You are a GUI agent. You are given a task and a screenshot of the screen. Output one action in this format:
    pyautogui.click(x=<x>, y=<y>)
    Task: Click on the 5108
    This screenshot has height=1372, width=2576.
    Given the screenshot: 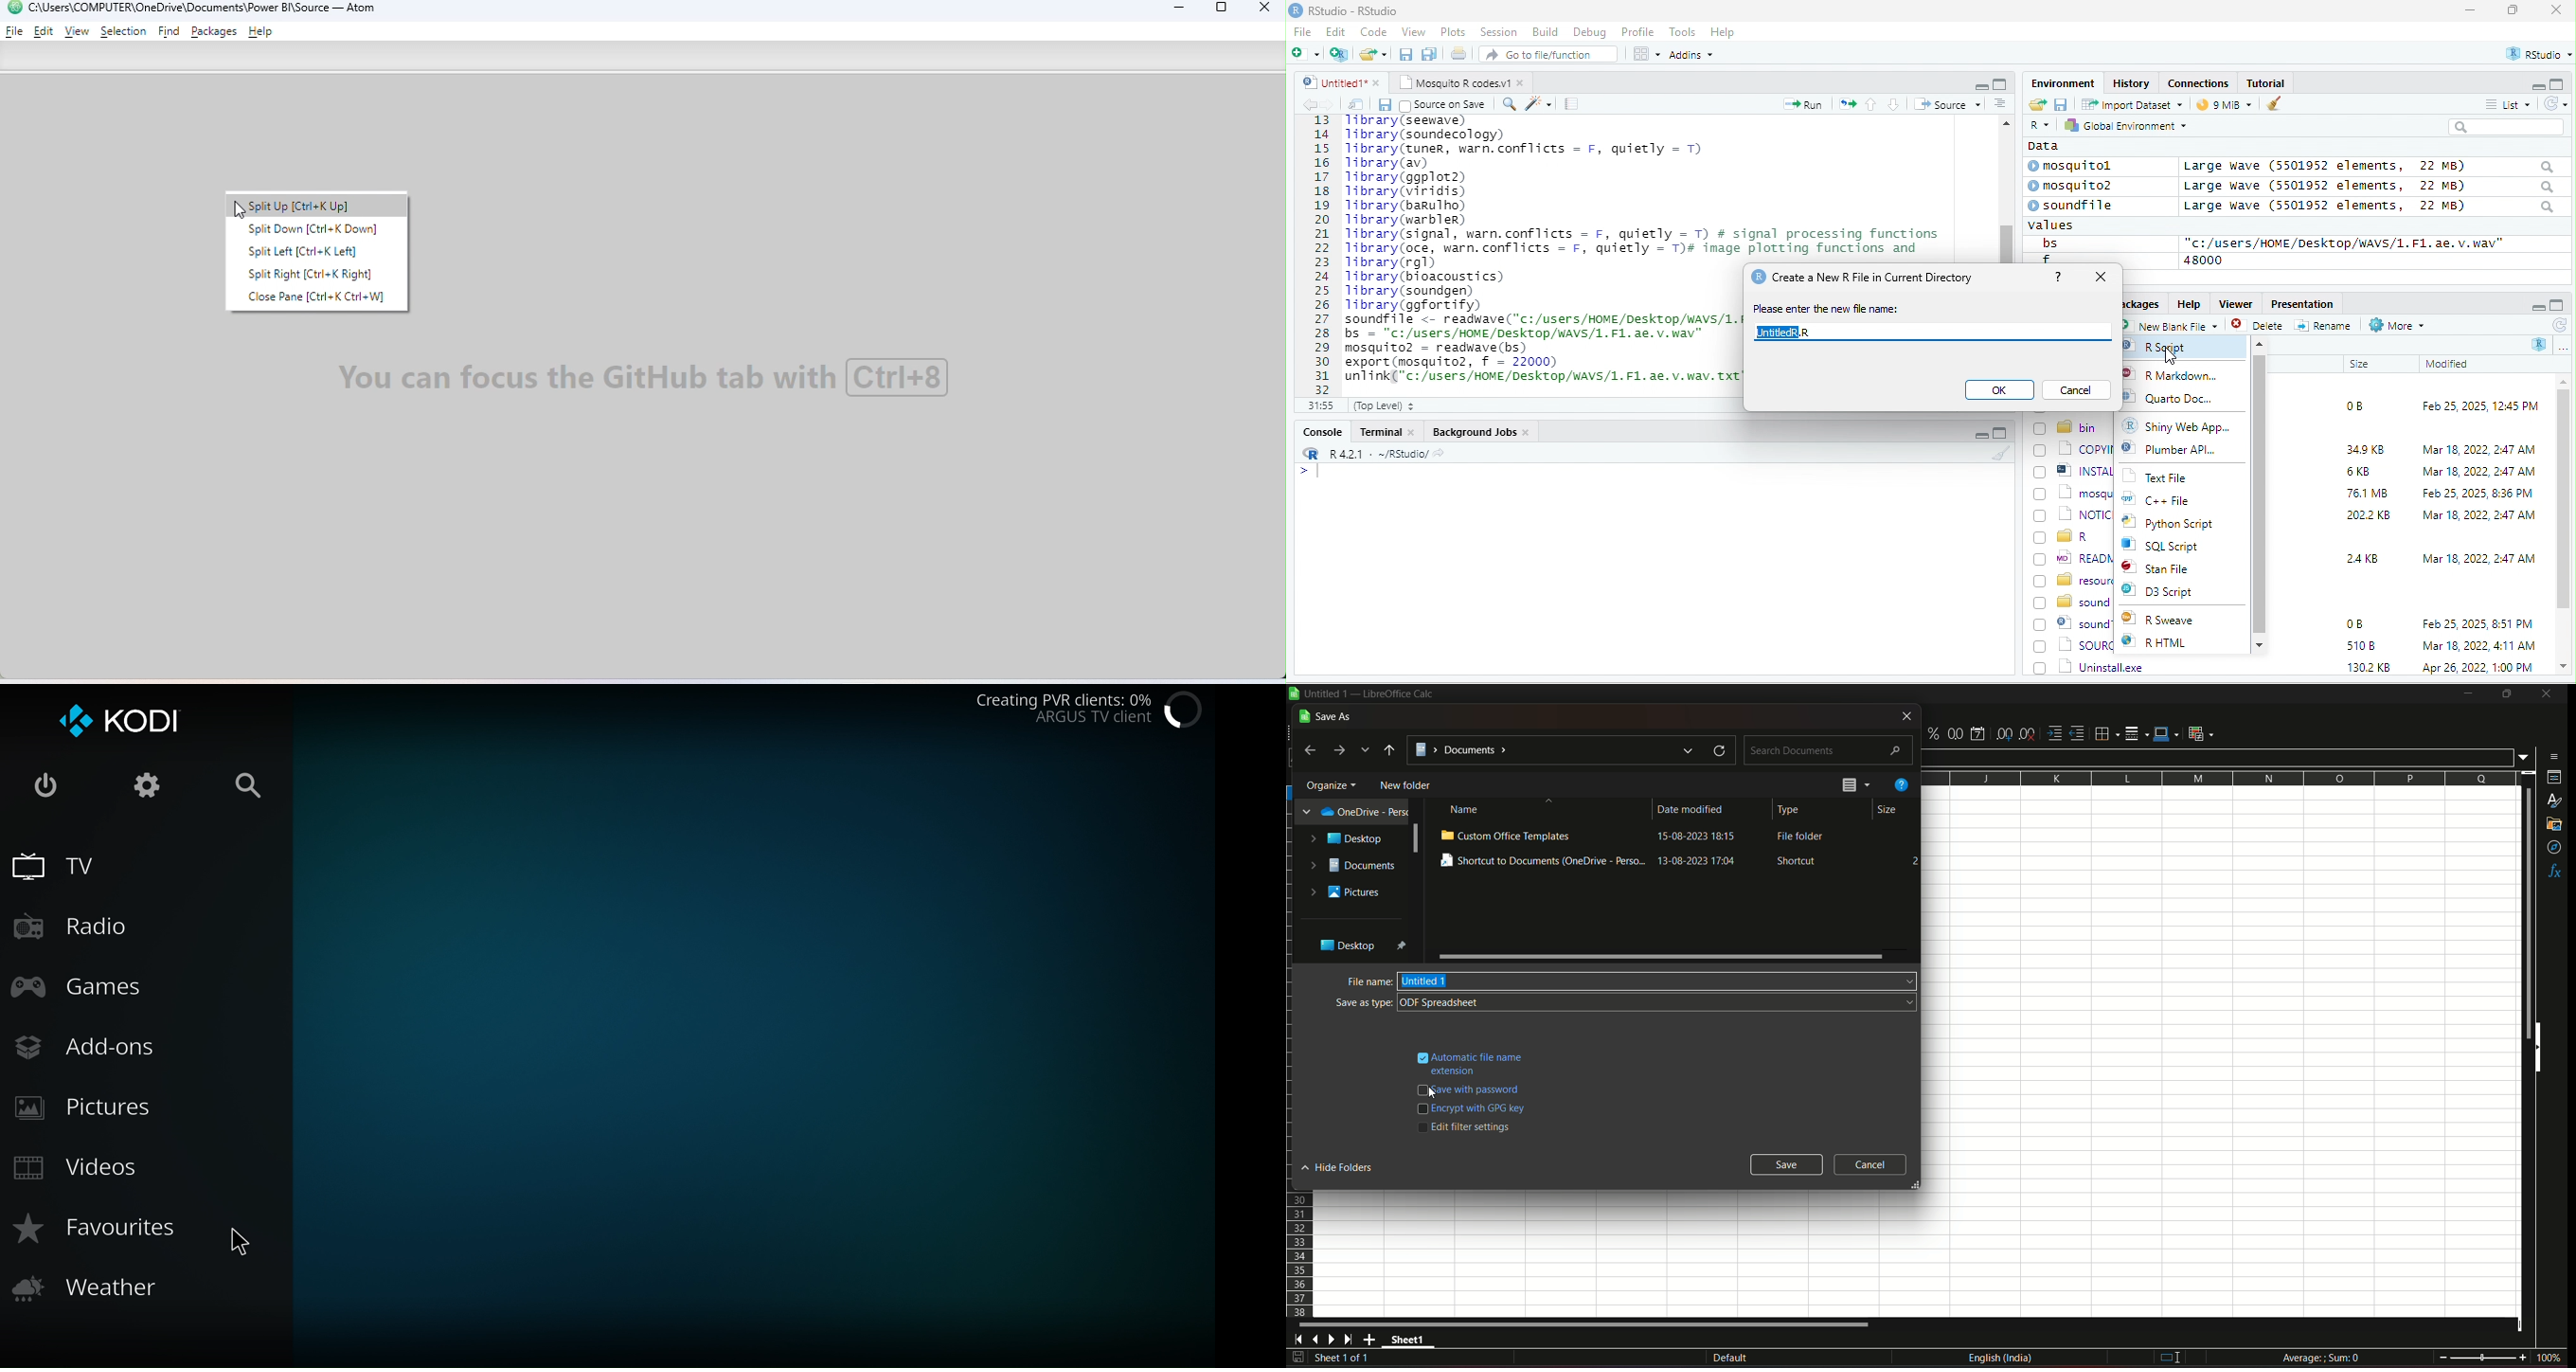 What is the action you would take?
    pyautogui.click(x=2356, y=644)
    